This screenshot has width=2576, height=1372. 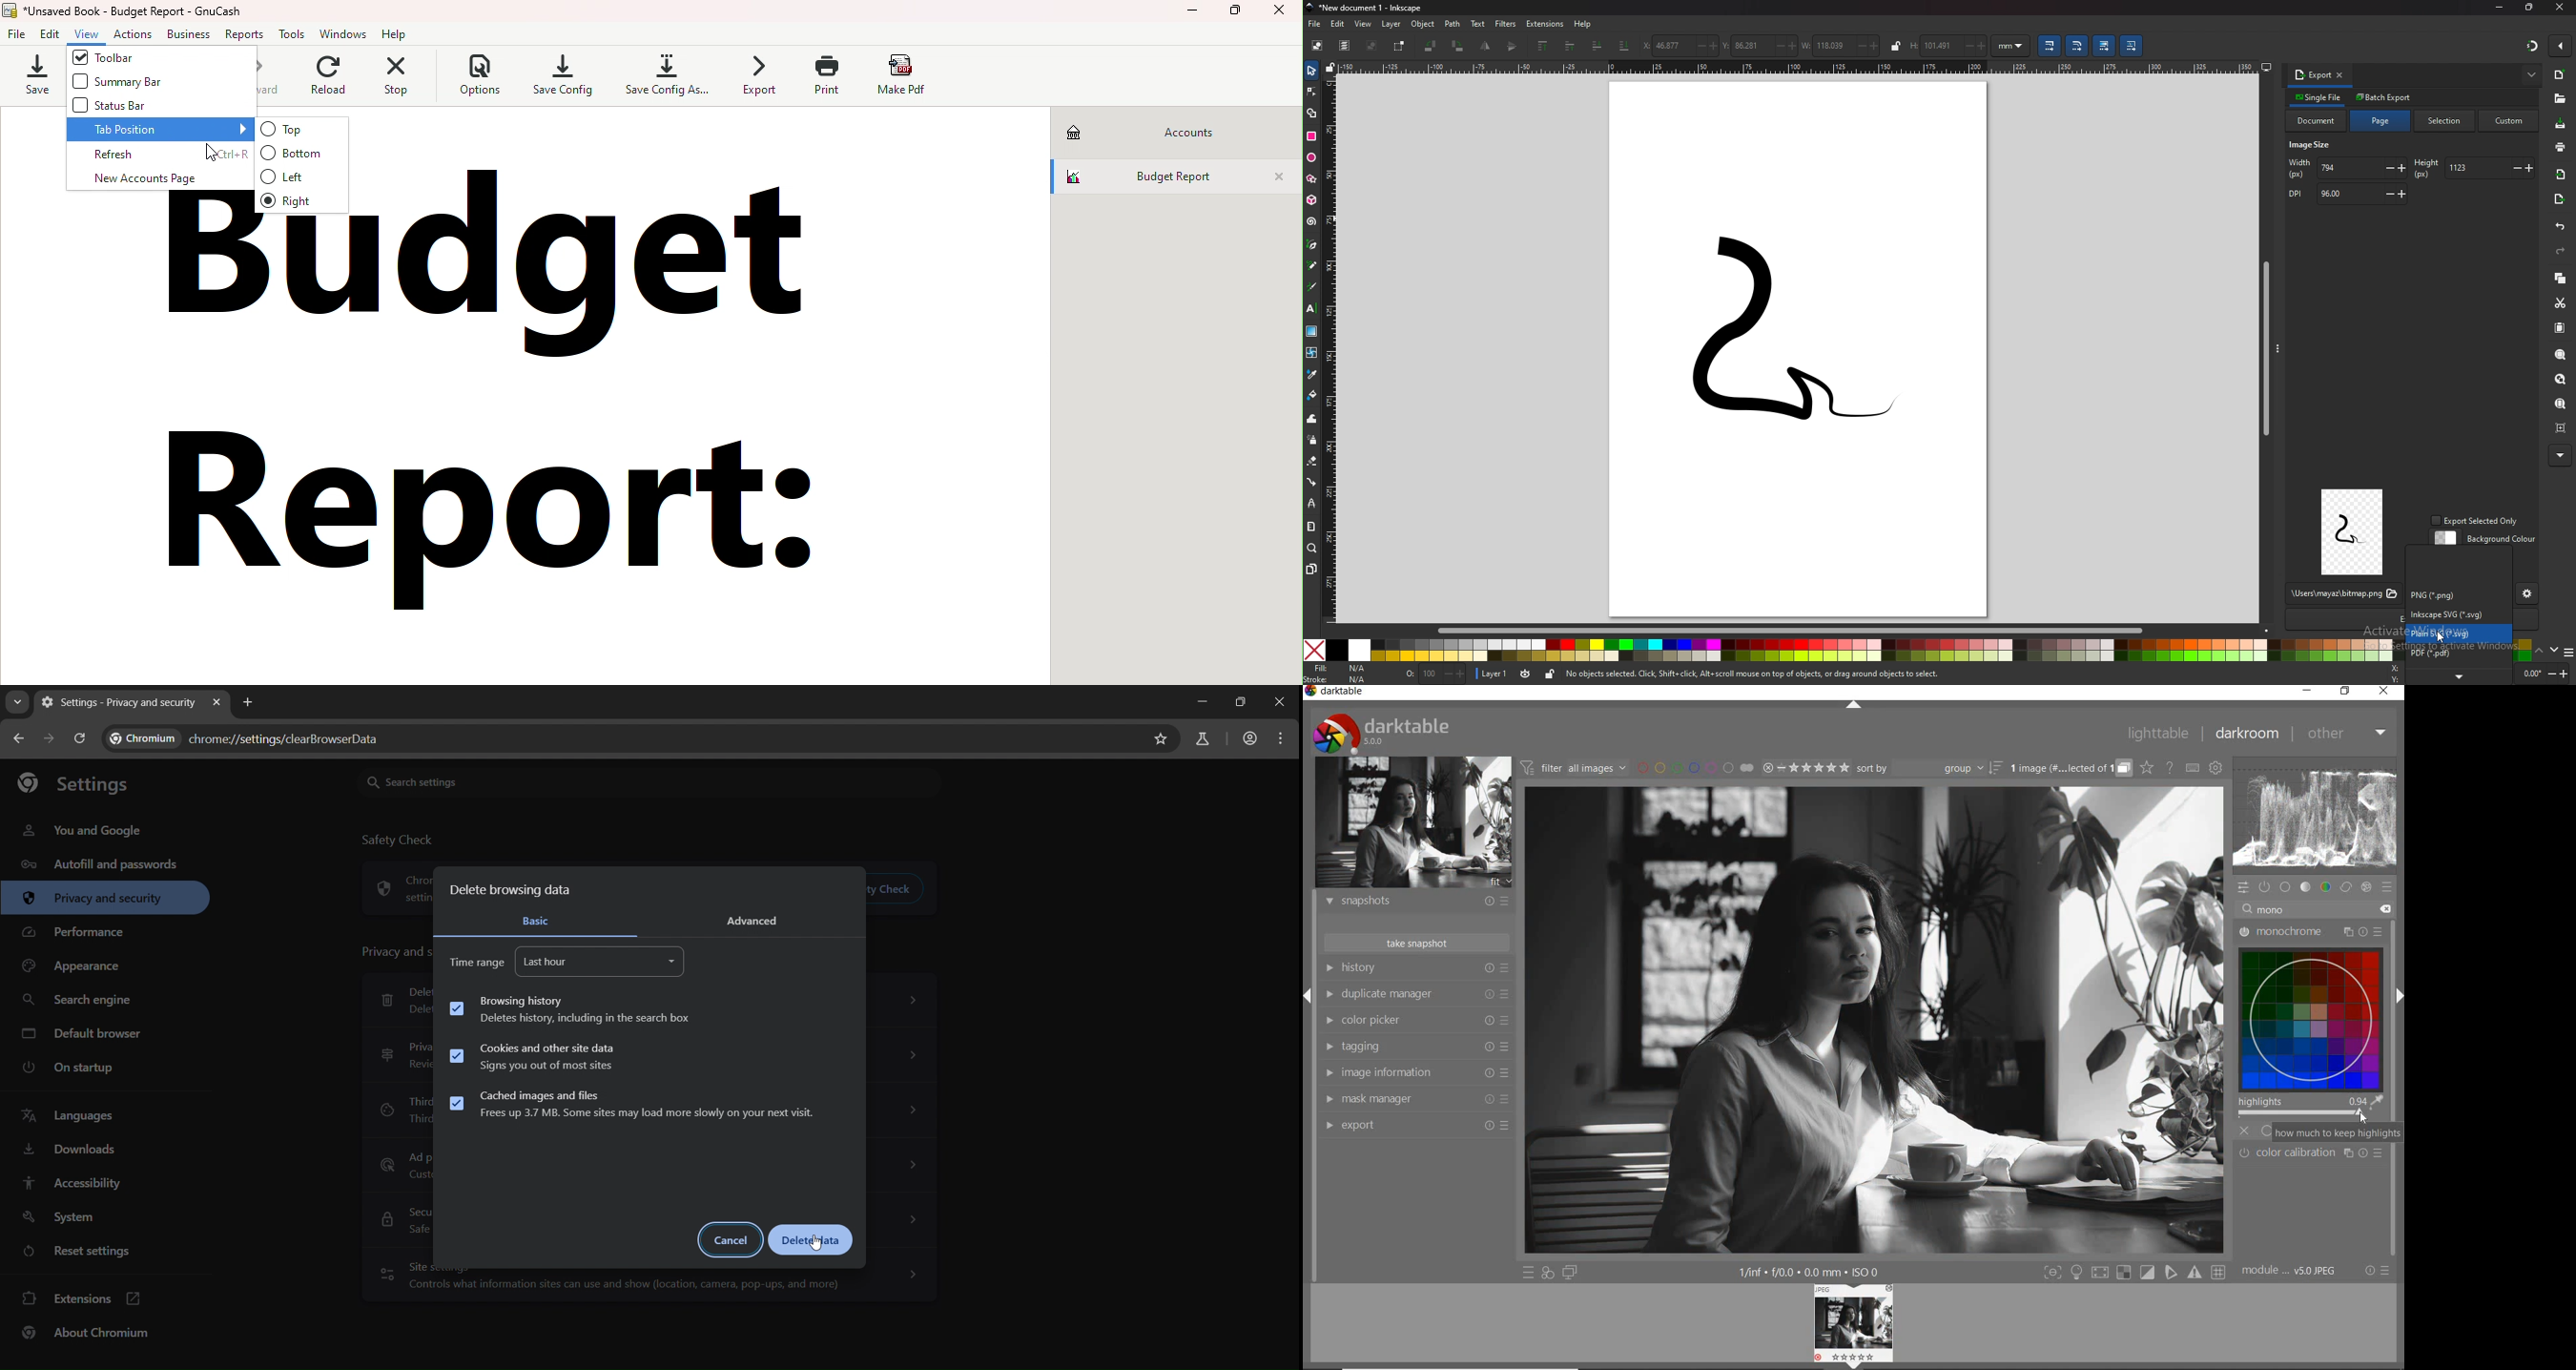 I want to click on Color caliberation, so click(x=2313, y=1153).